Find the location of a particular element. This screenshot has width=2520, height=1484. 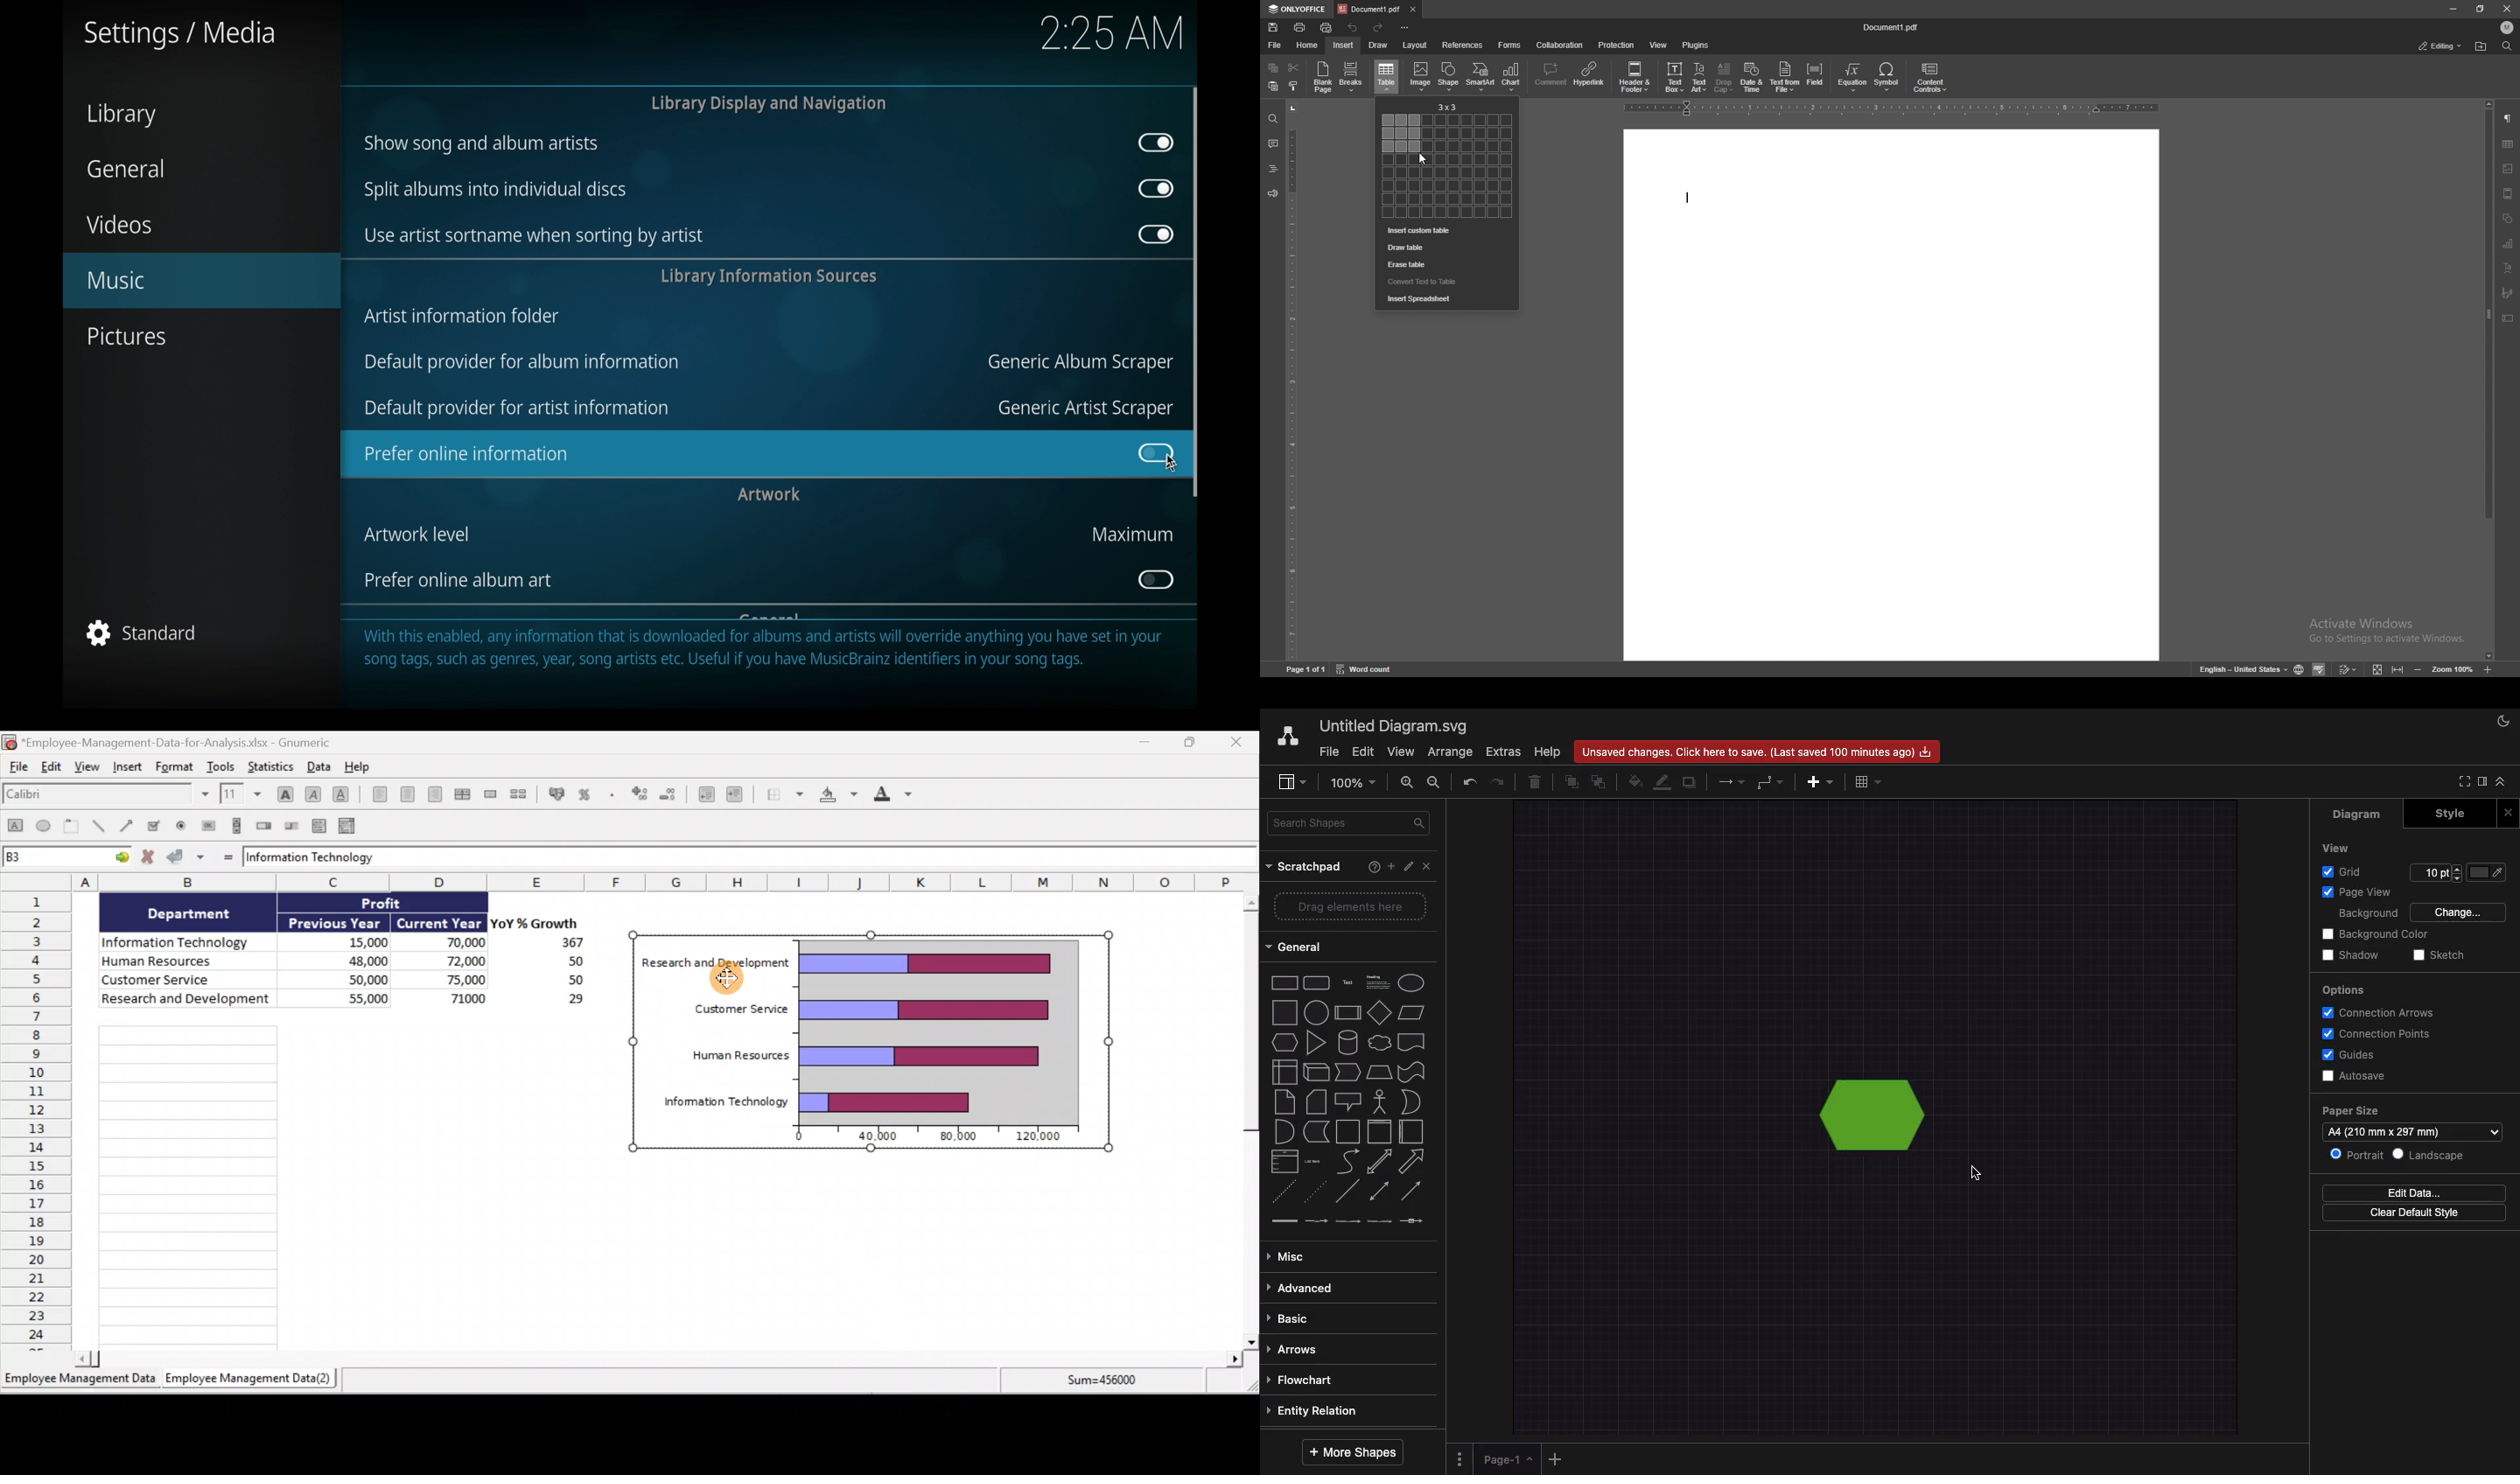

2:25 AM is located at coordinates (1105, 41).